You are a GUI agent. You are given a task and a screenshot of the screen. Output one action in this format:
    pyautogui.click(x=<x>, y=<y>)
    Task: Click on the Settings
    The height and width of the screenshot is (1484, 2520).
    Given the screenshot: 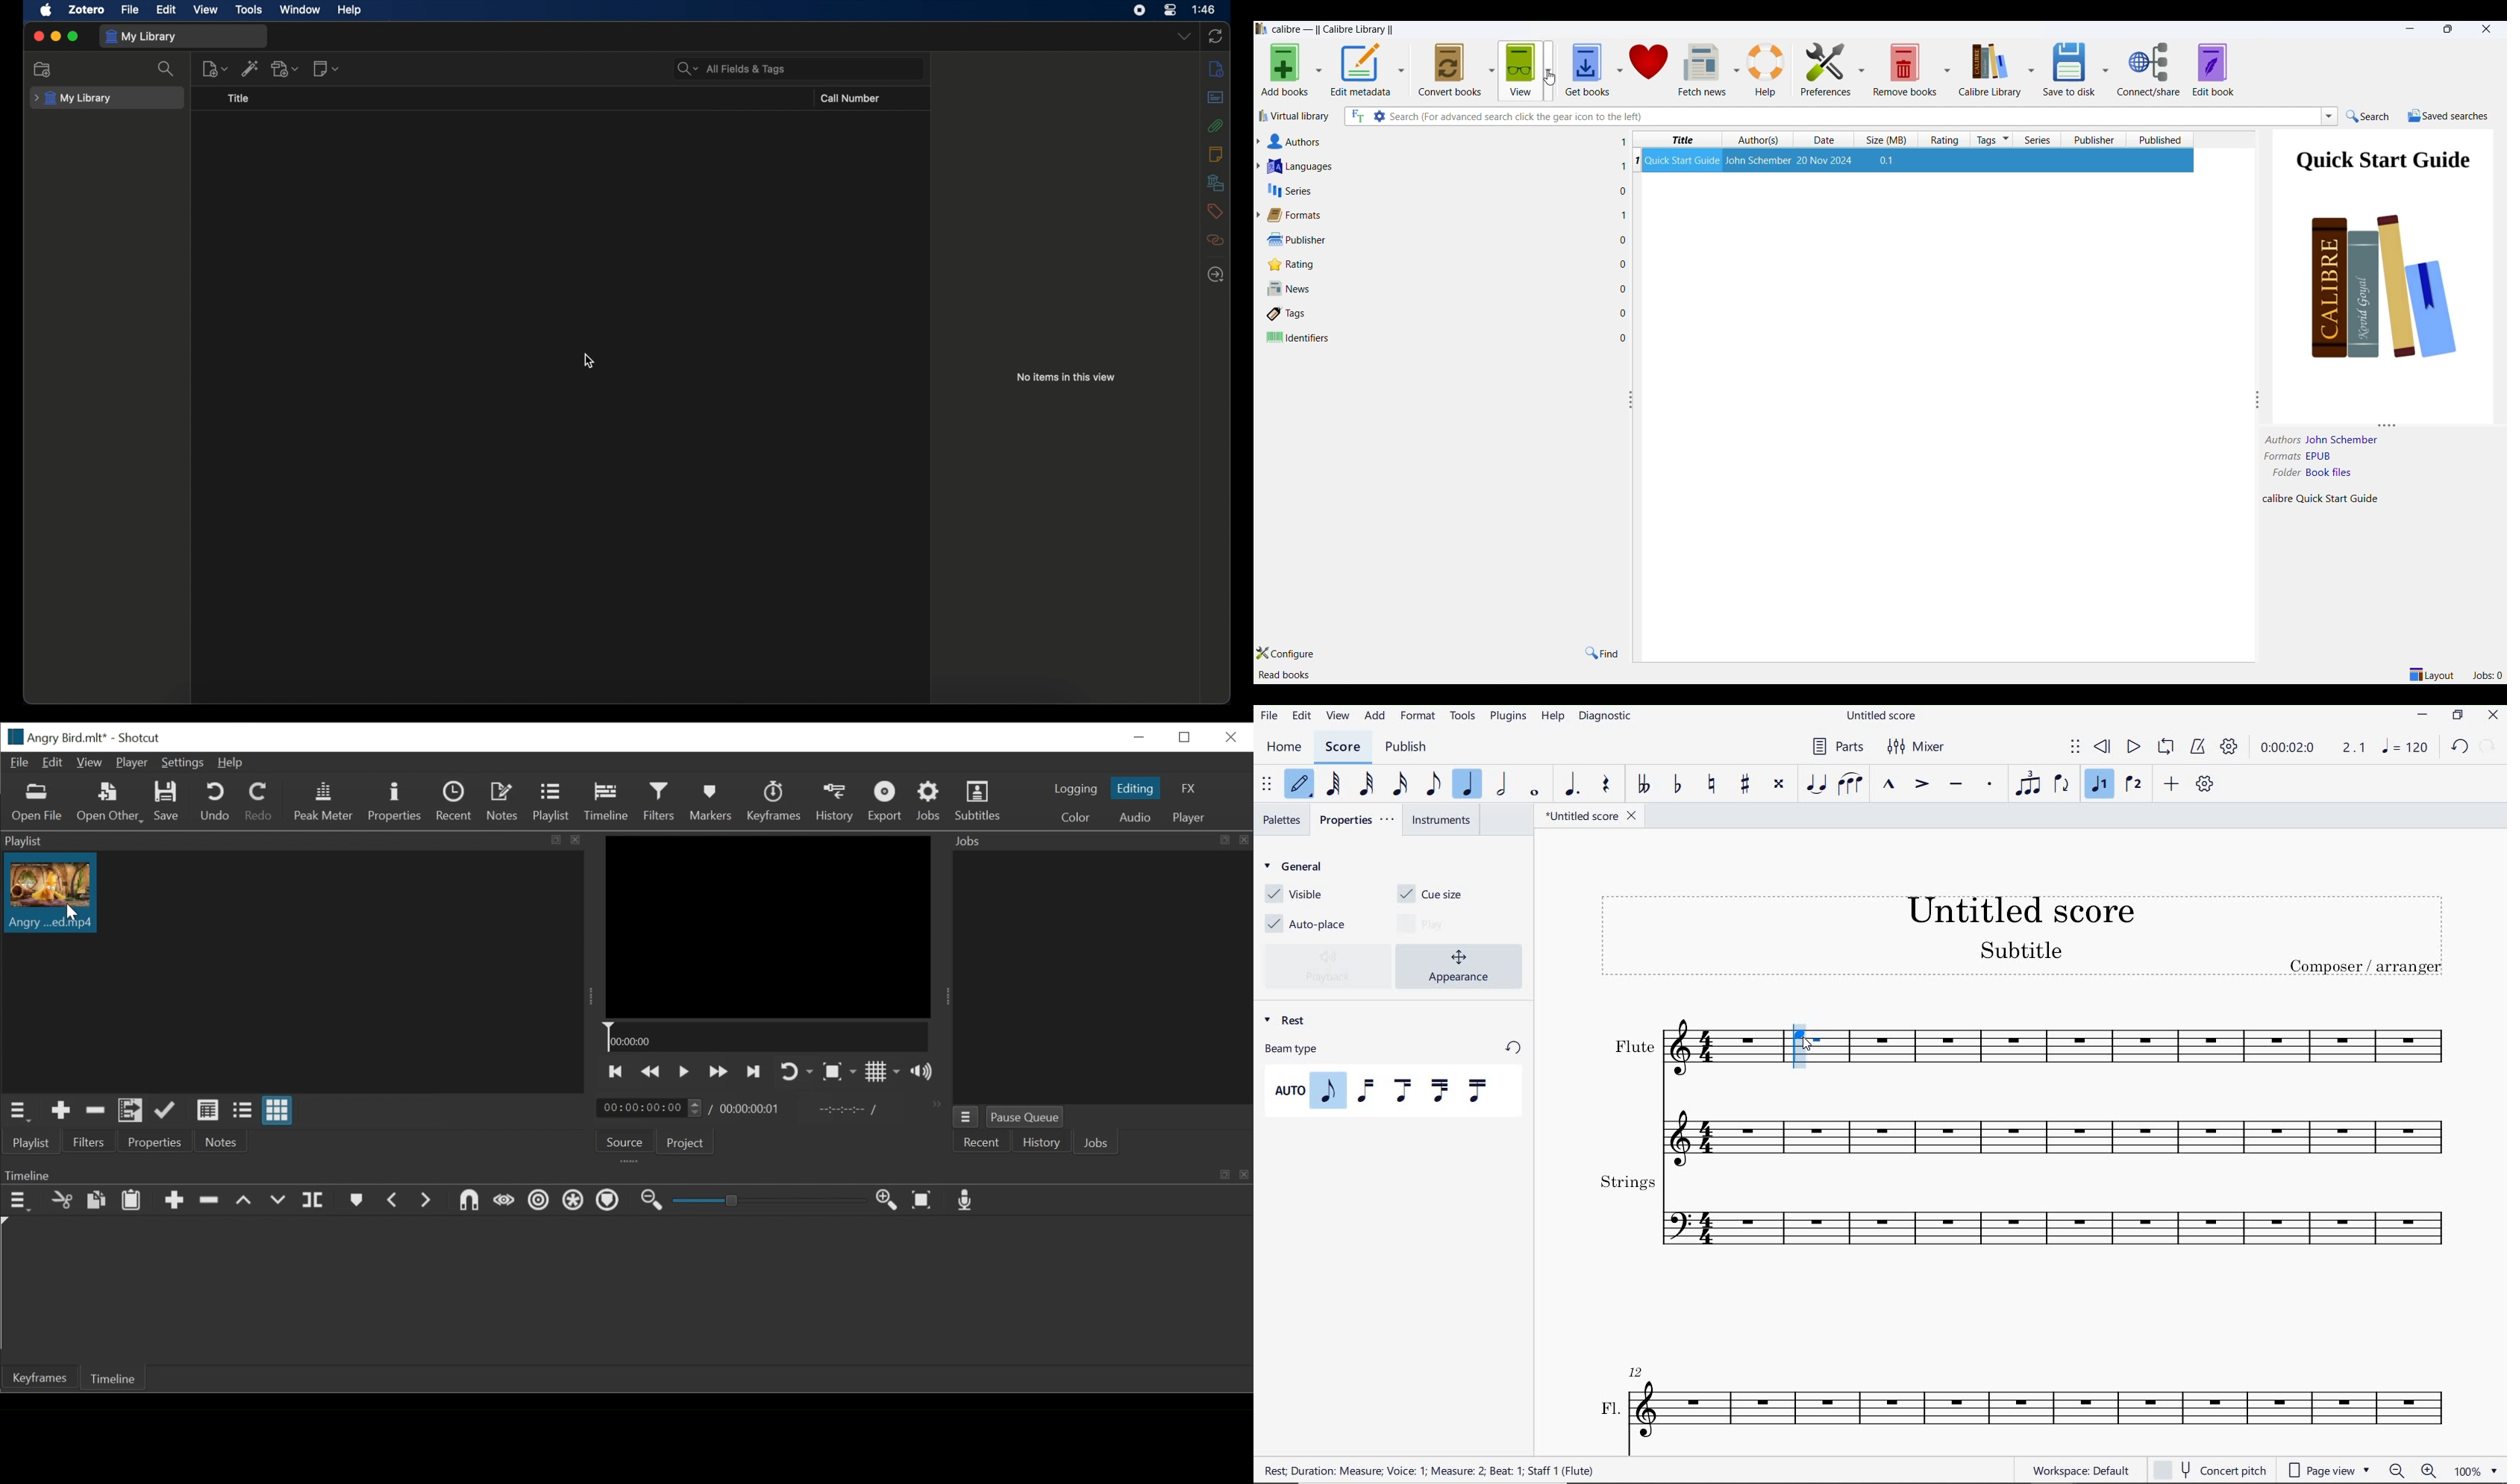 What is the action you would take?
    pyautogui.click(x=183, y=763)
    